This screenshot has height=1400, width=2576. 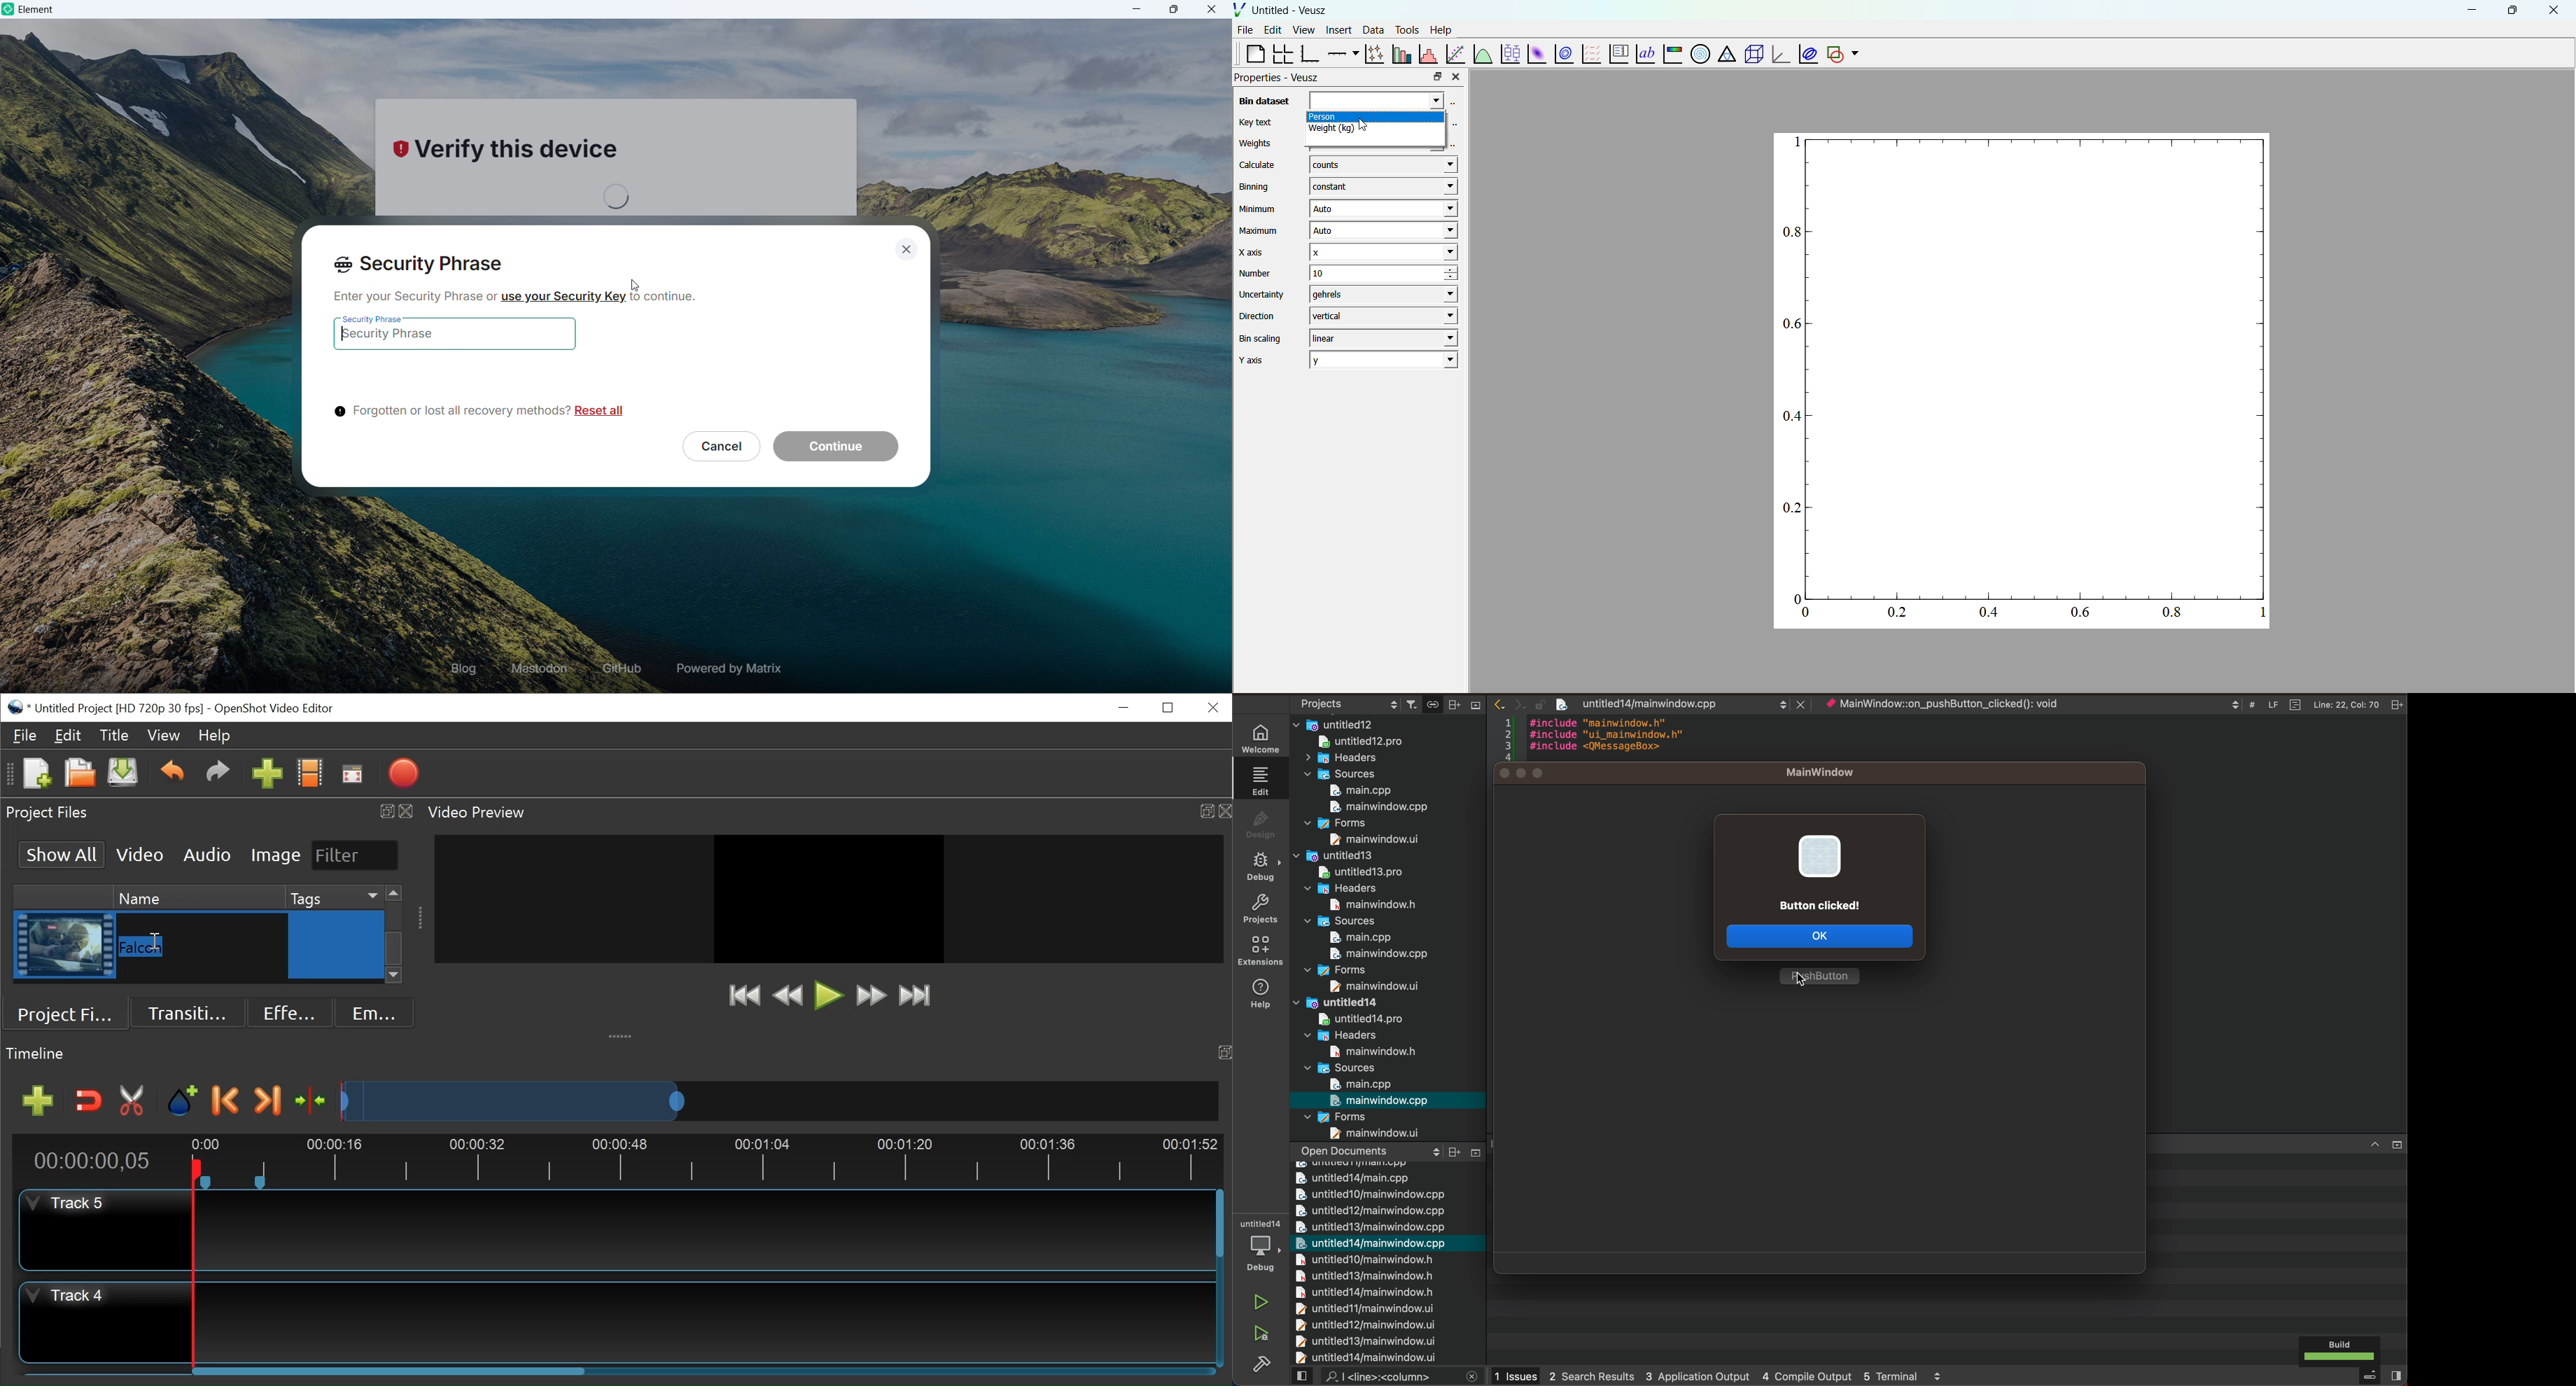 What do you see at coordinates (1957, 704) in the screenshot?
I see `object` at bounding box center [1957, 704].